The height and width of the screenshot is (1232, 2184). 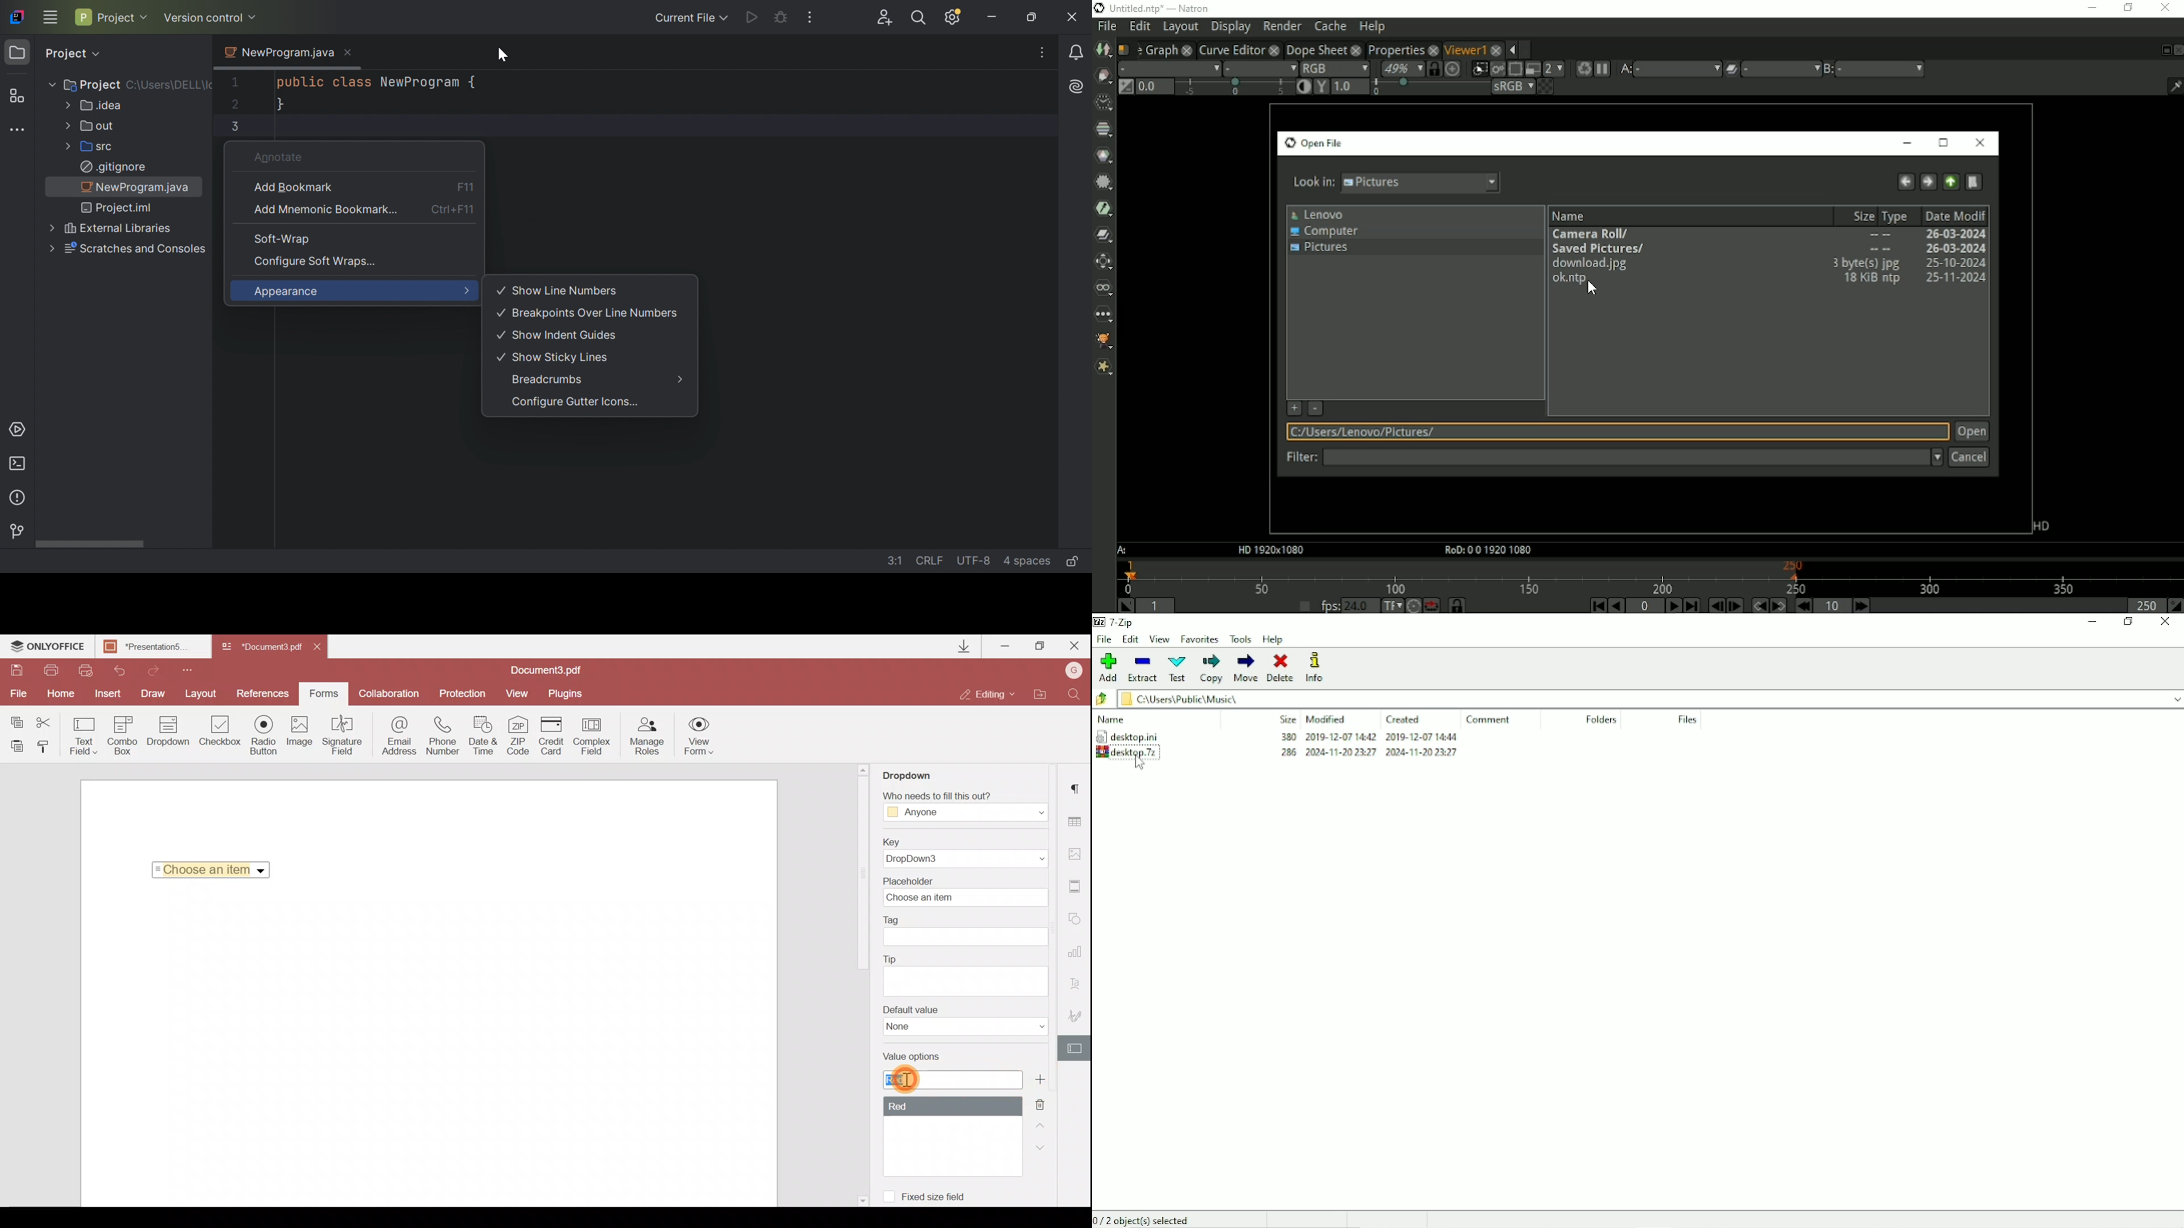 What do you see at coordinates (1287, 736) in the screenshot?
I see `380` at bounding box center [1287, 736].